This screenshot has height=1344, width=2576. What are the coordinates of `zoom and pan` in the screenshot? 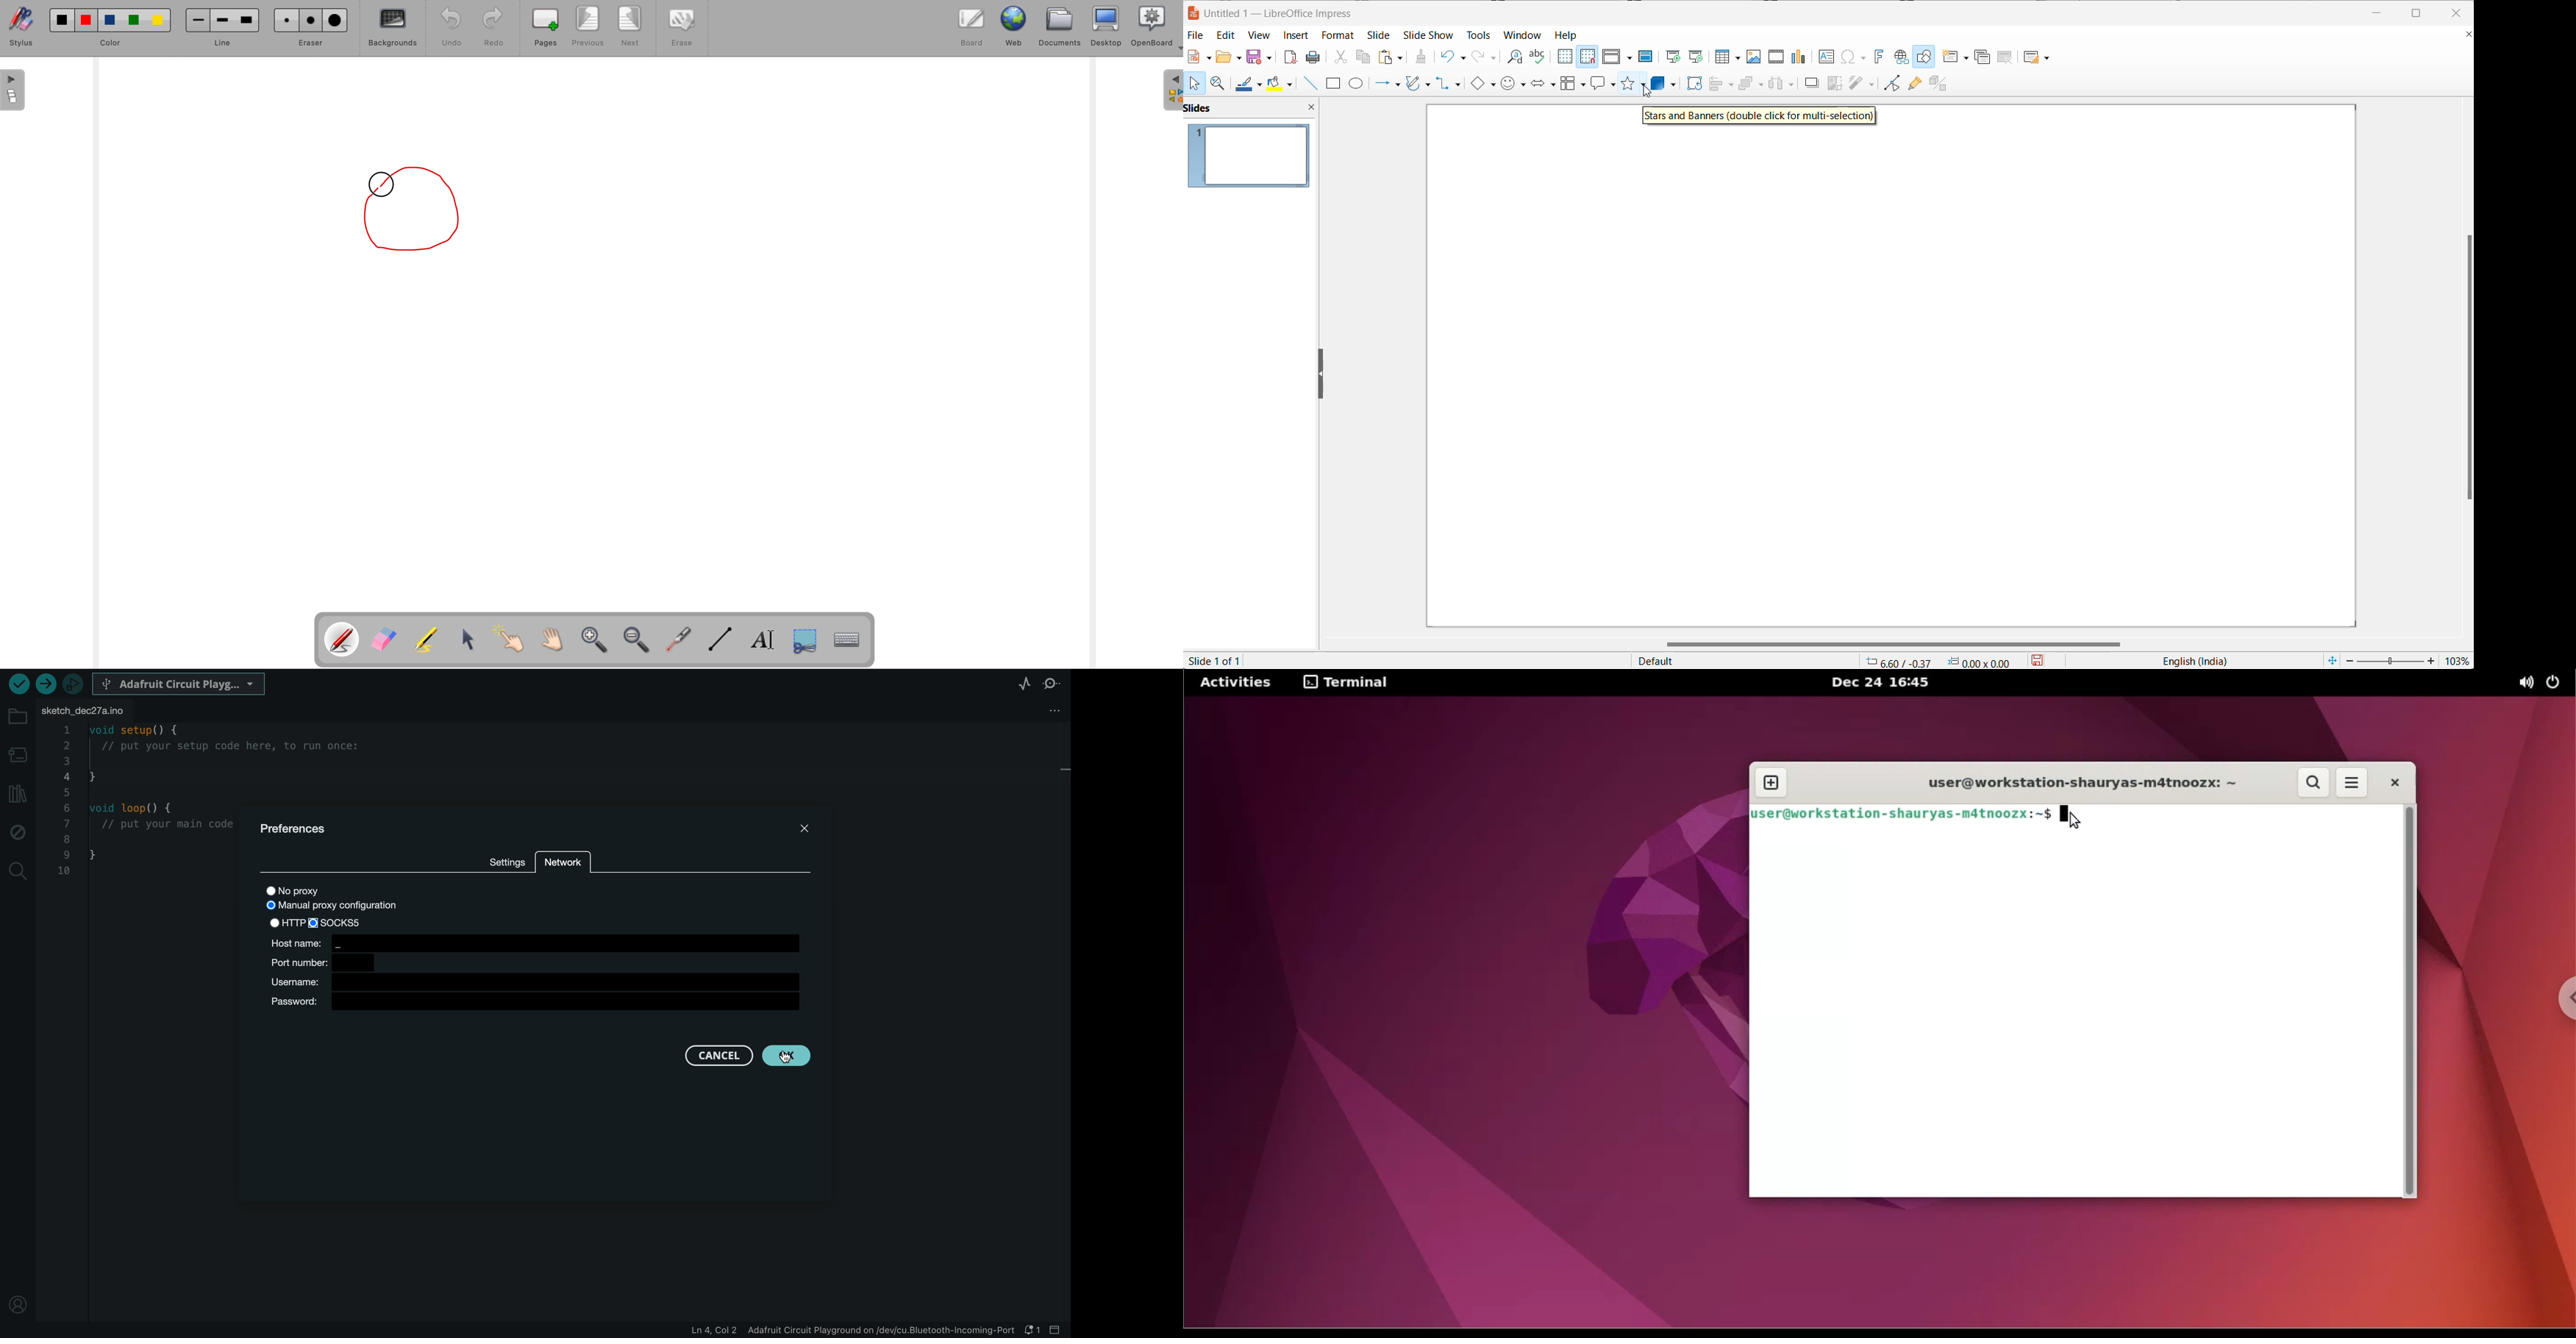 It's located at (1220, 82).